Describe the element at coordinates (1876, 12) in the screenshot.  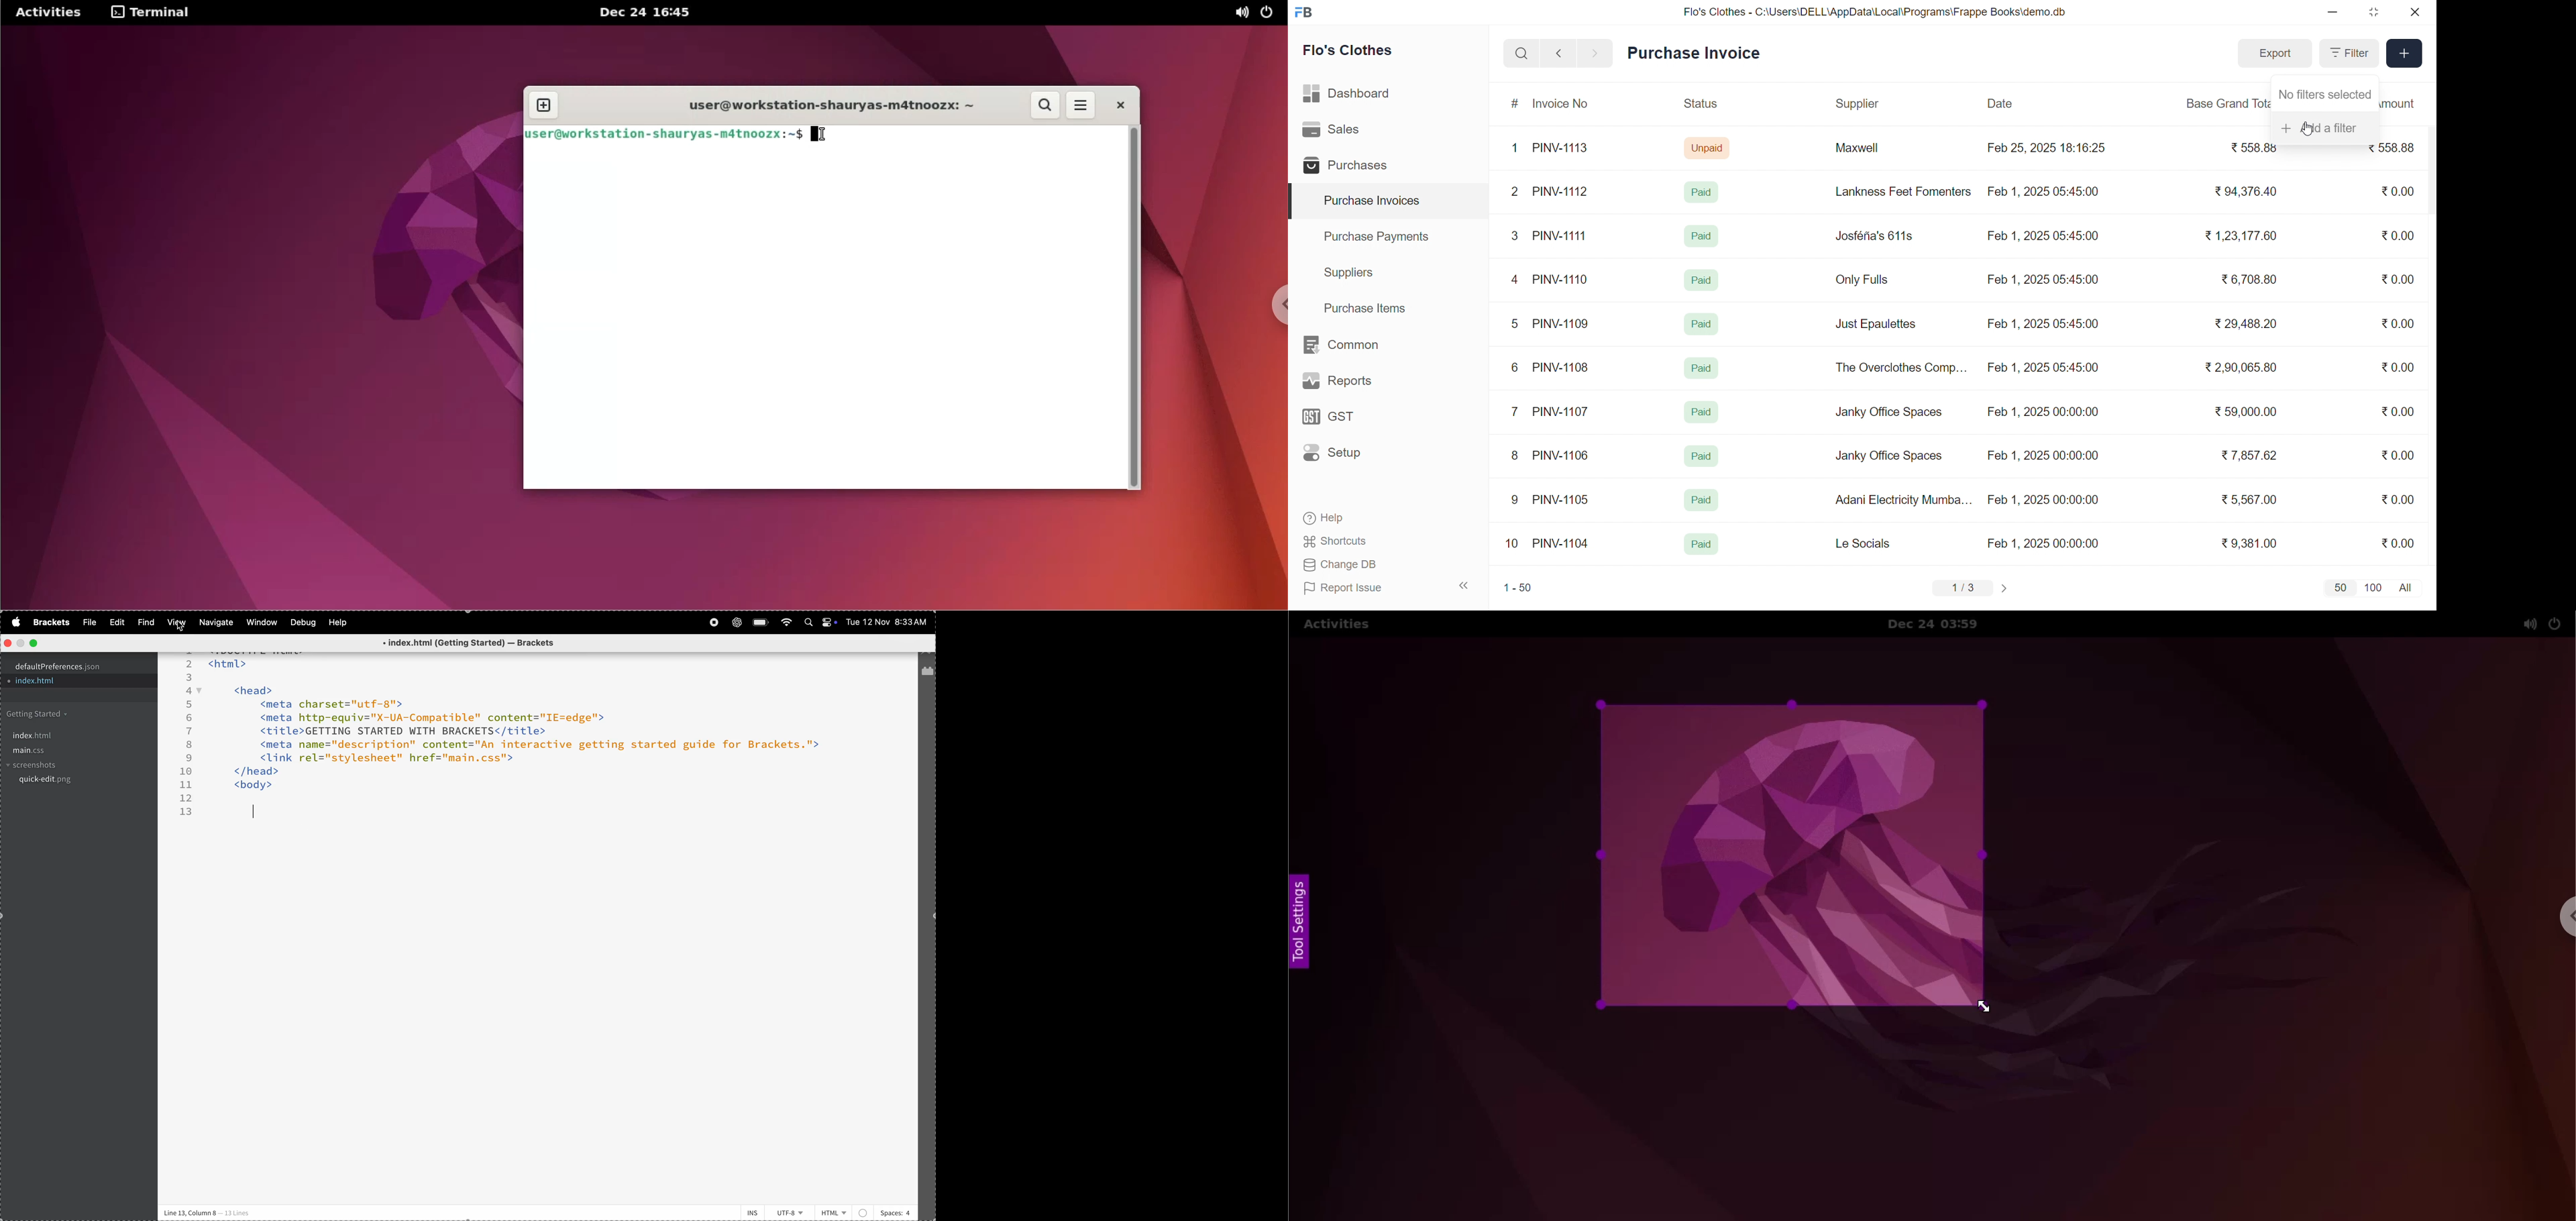
I see `Flo's Clothes - C:\Users\DELL\AppData\Local\Programs\Frappe Books\demo.db` at that location.